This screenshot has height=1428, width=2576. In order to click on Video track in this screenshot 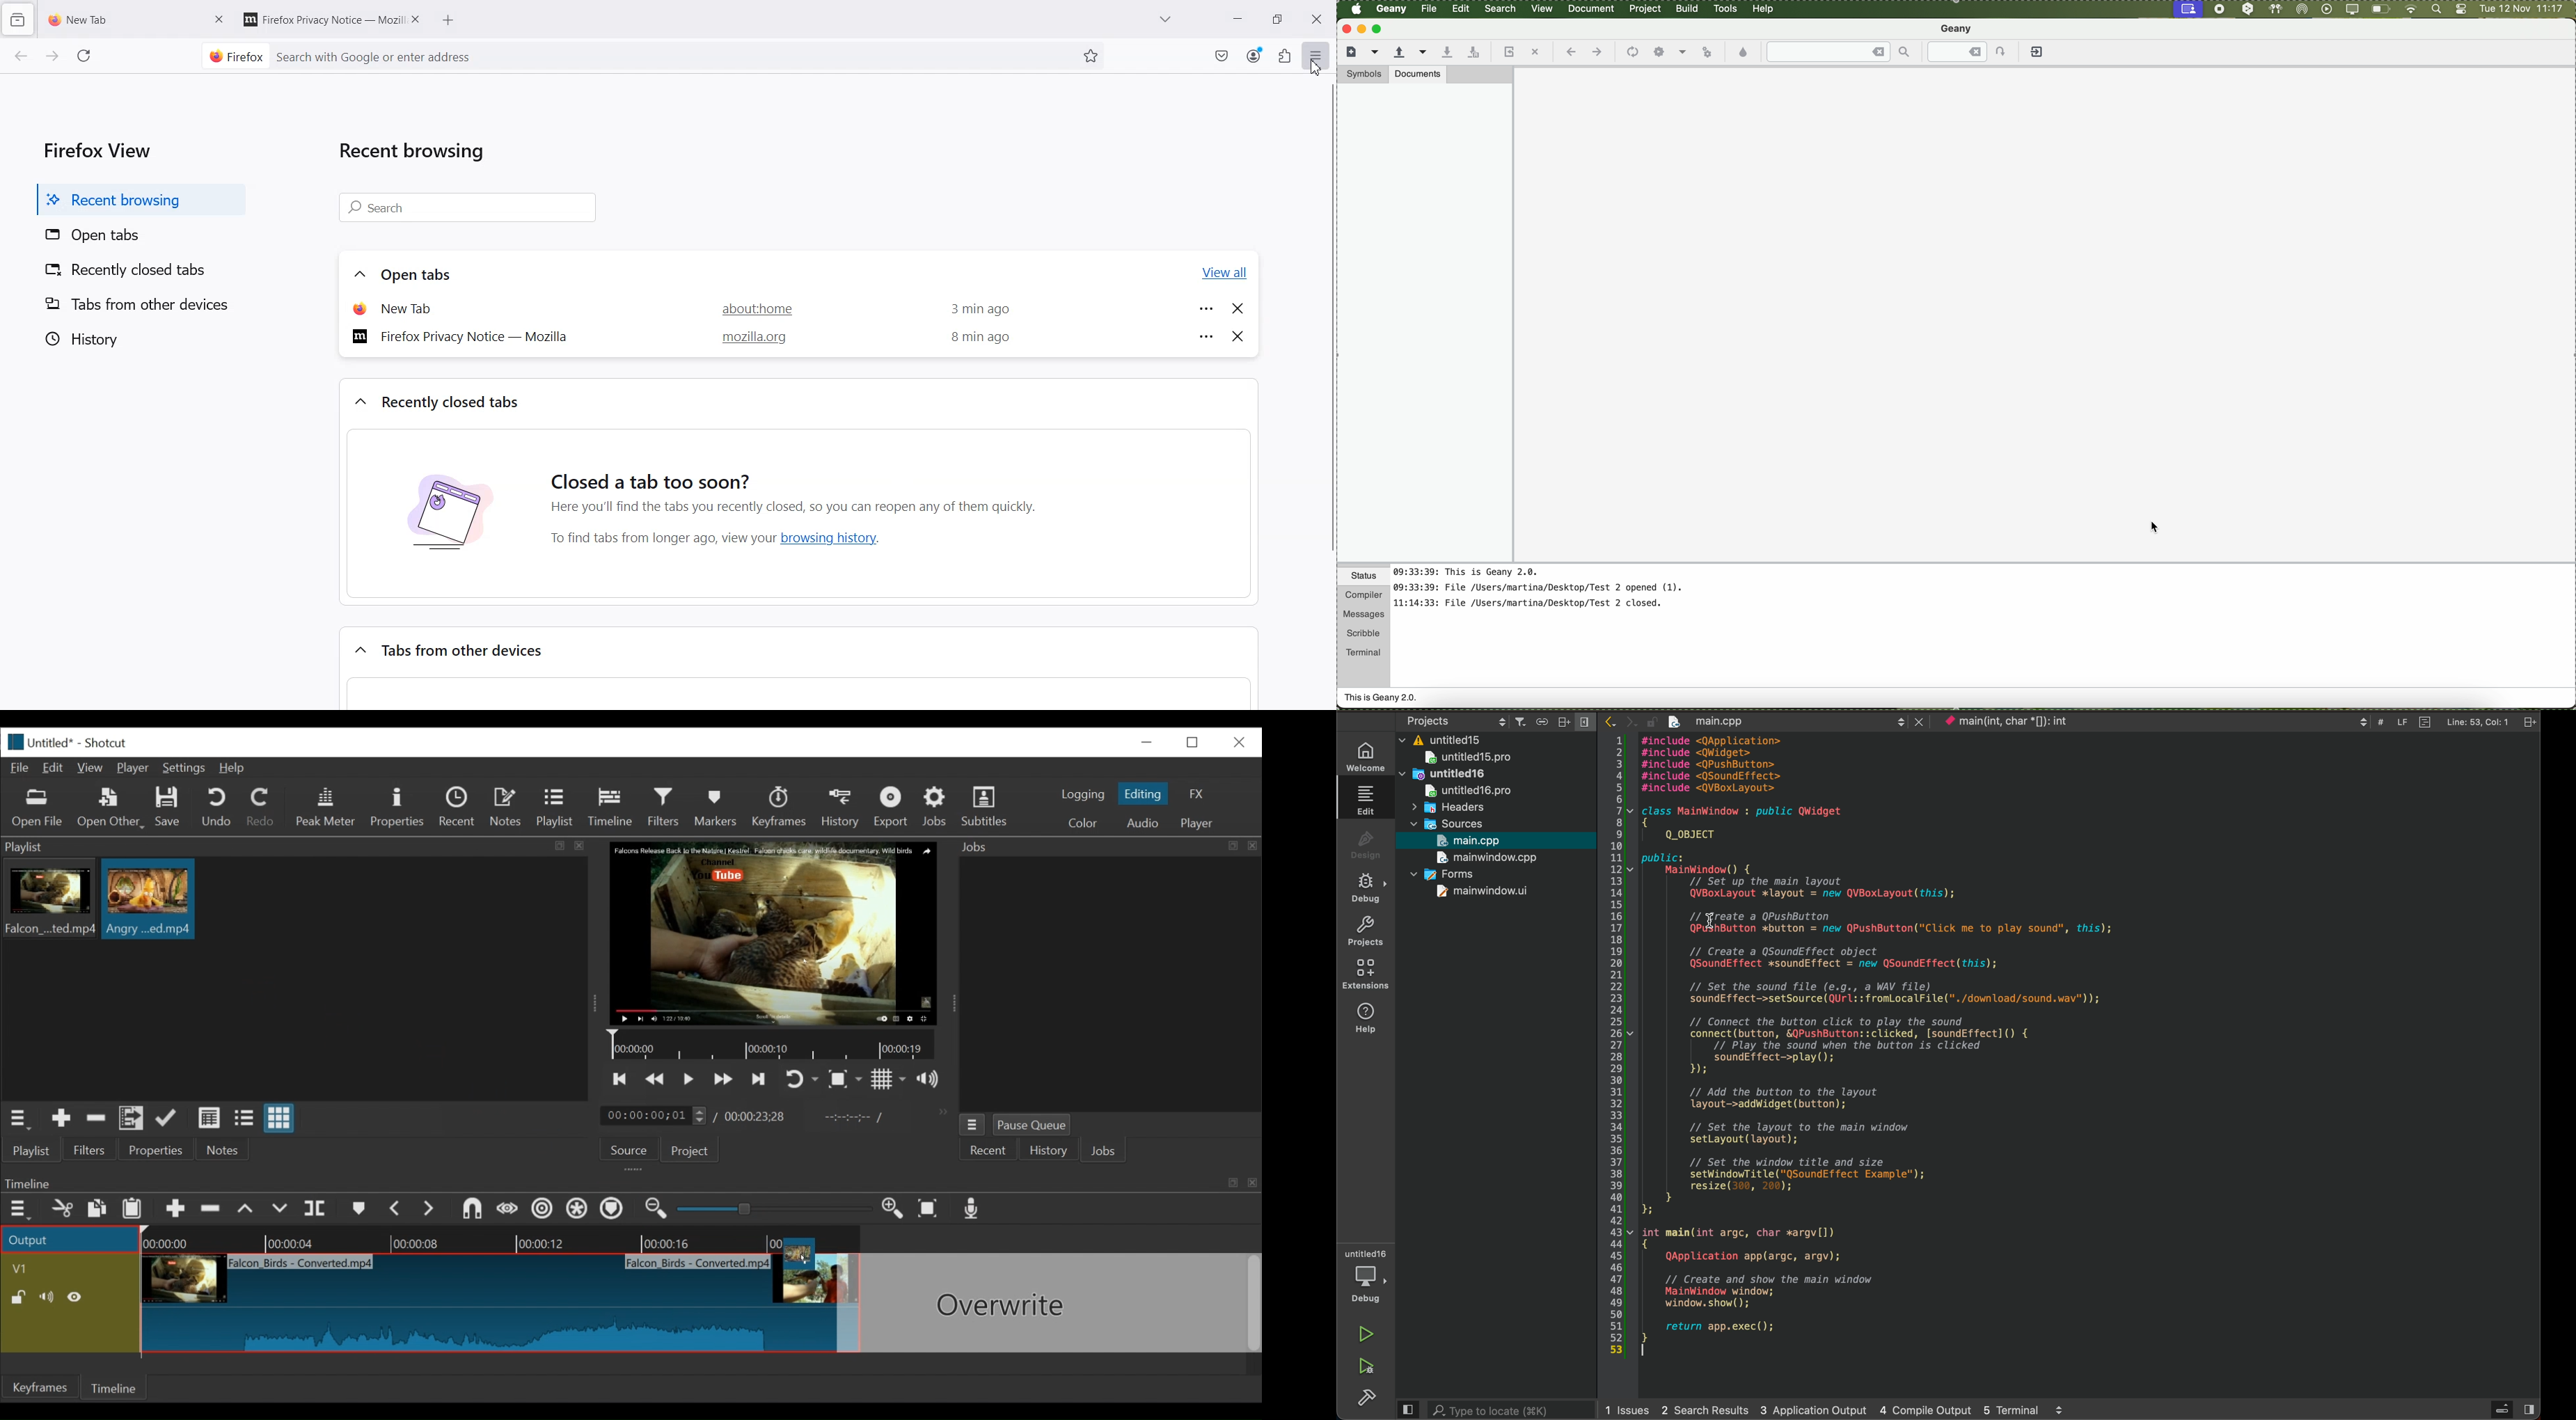, I will do `click(70, 1268)`.